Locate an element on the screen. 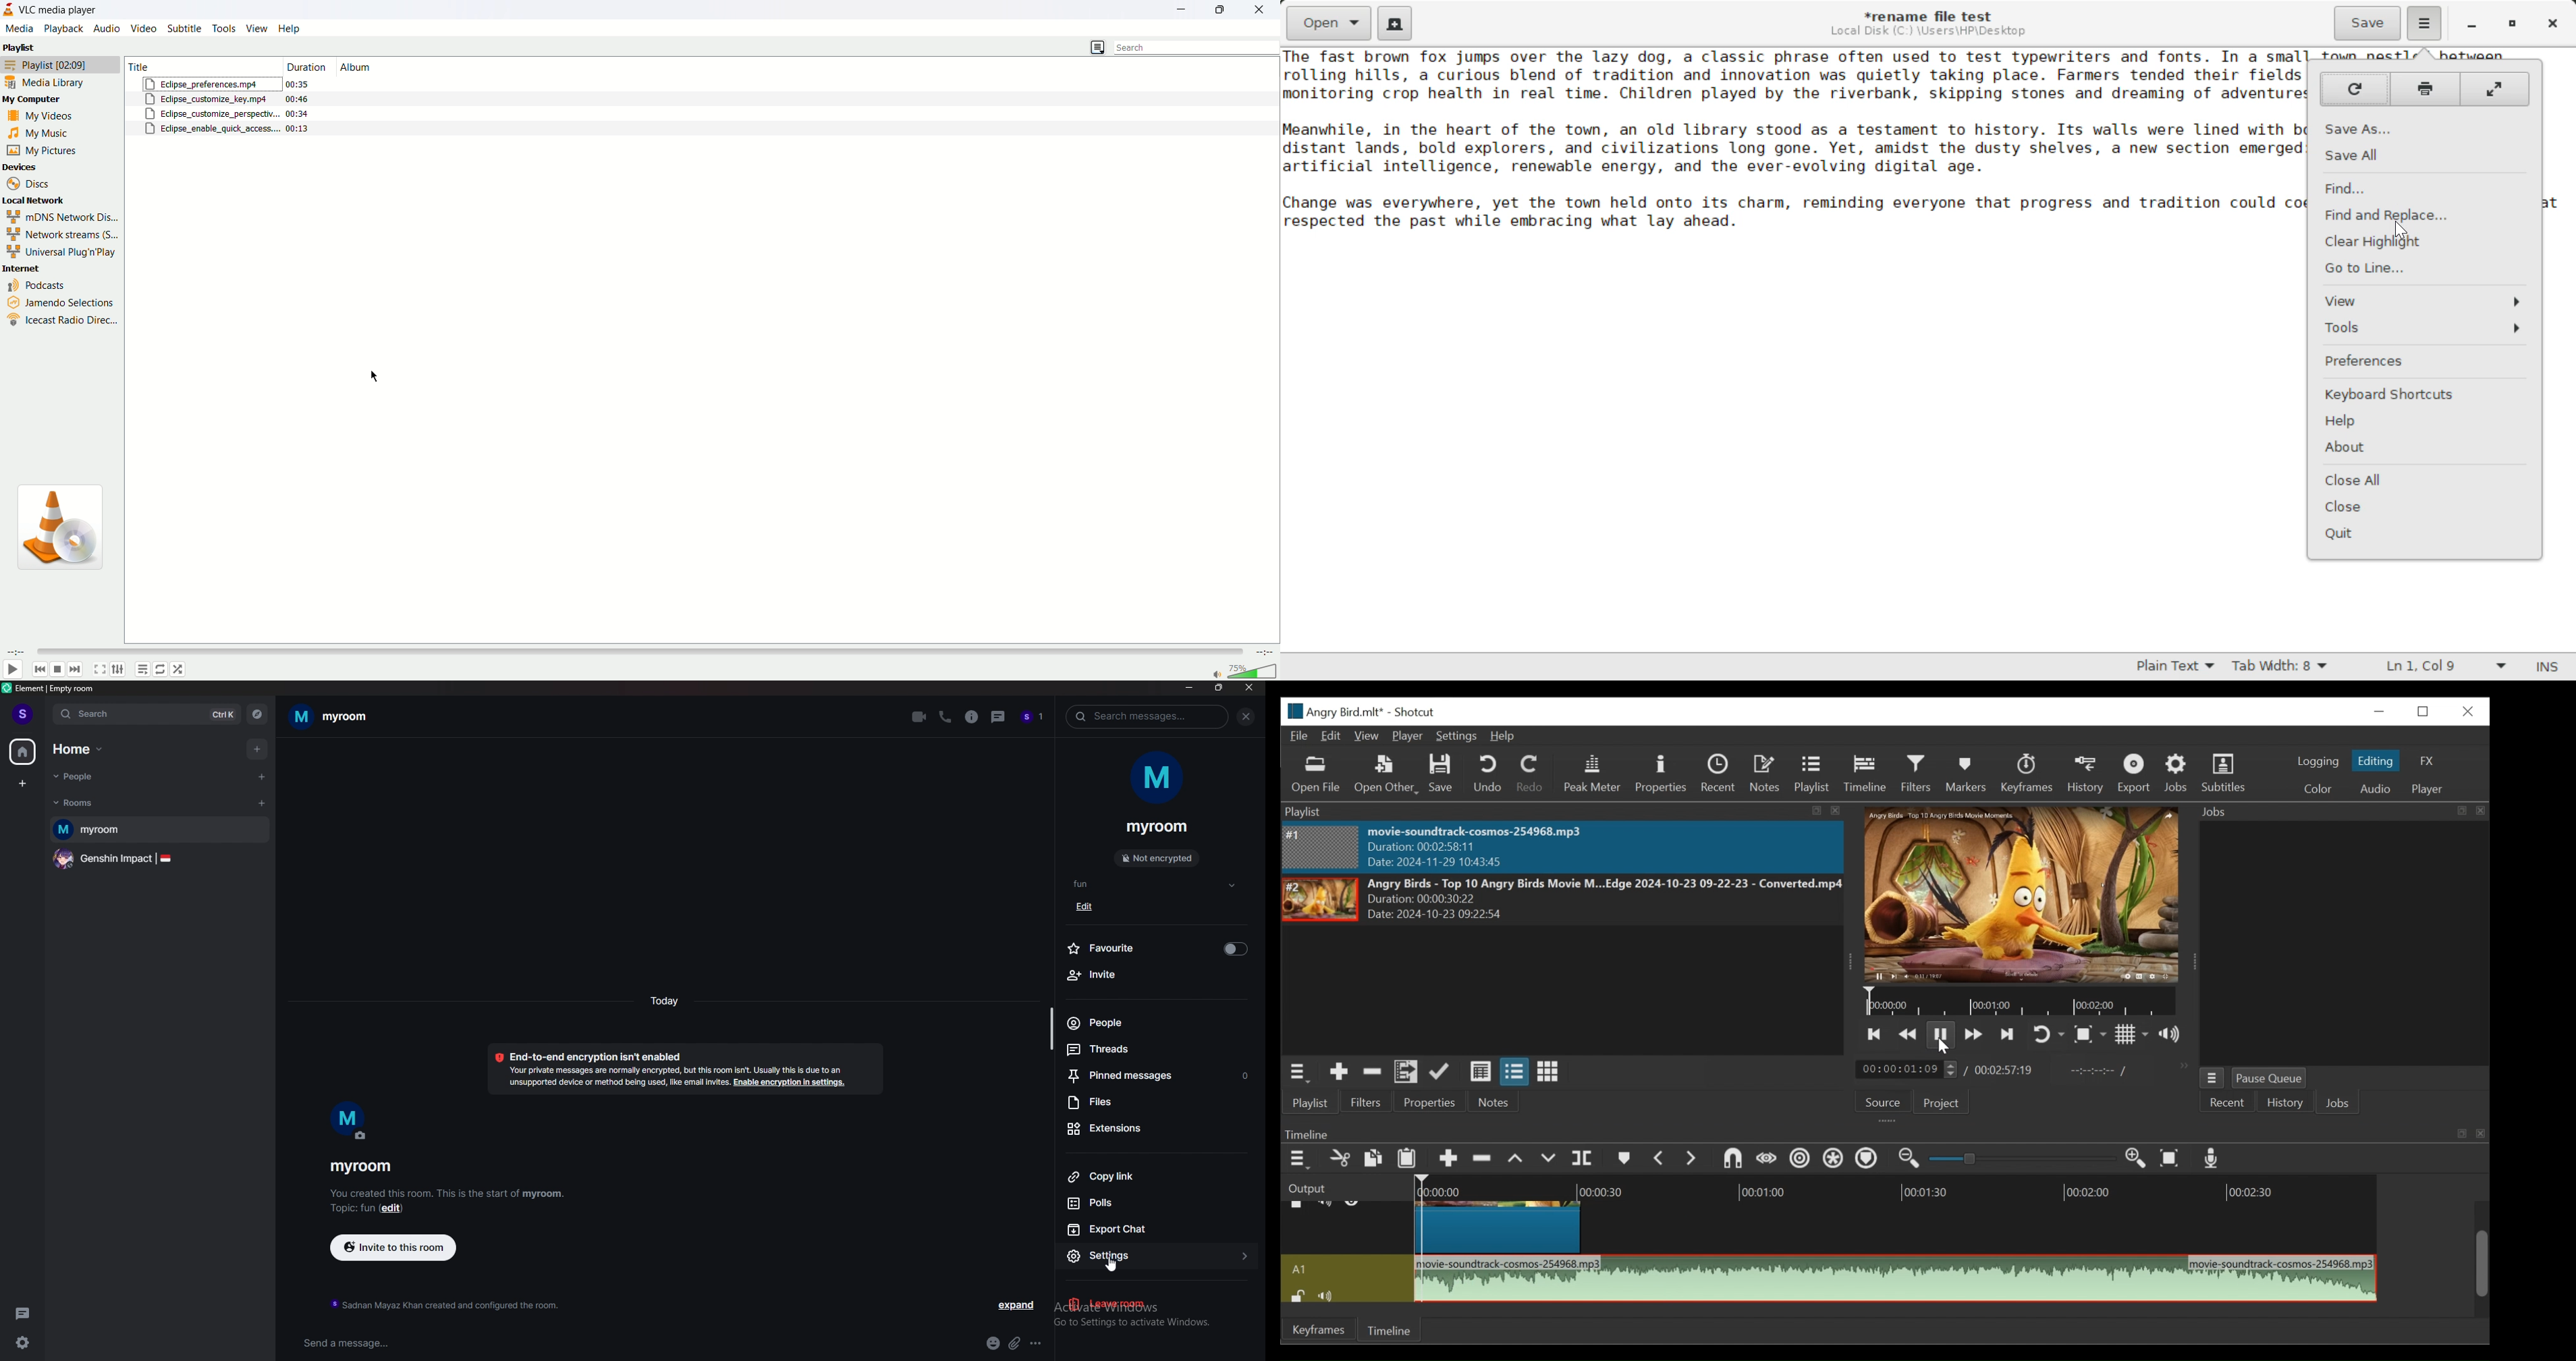 The width and height of the screenshot is (2576, 1372). View as icons is located at coordinates (1547, 1072).